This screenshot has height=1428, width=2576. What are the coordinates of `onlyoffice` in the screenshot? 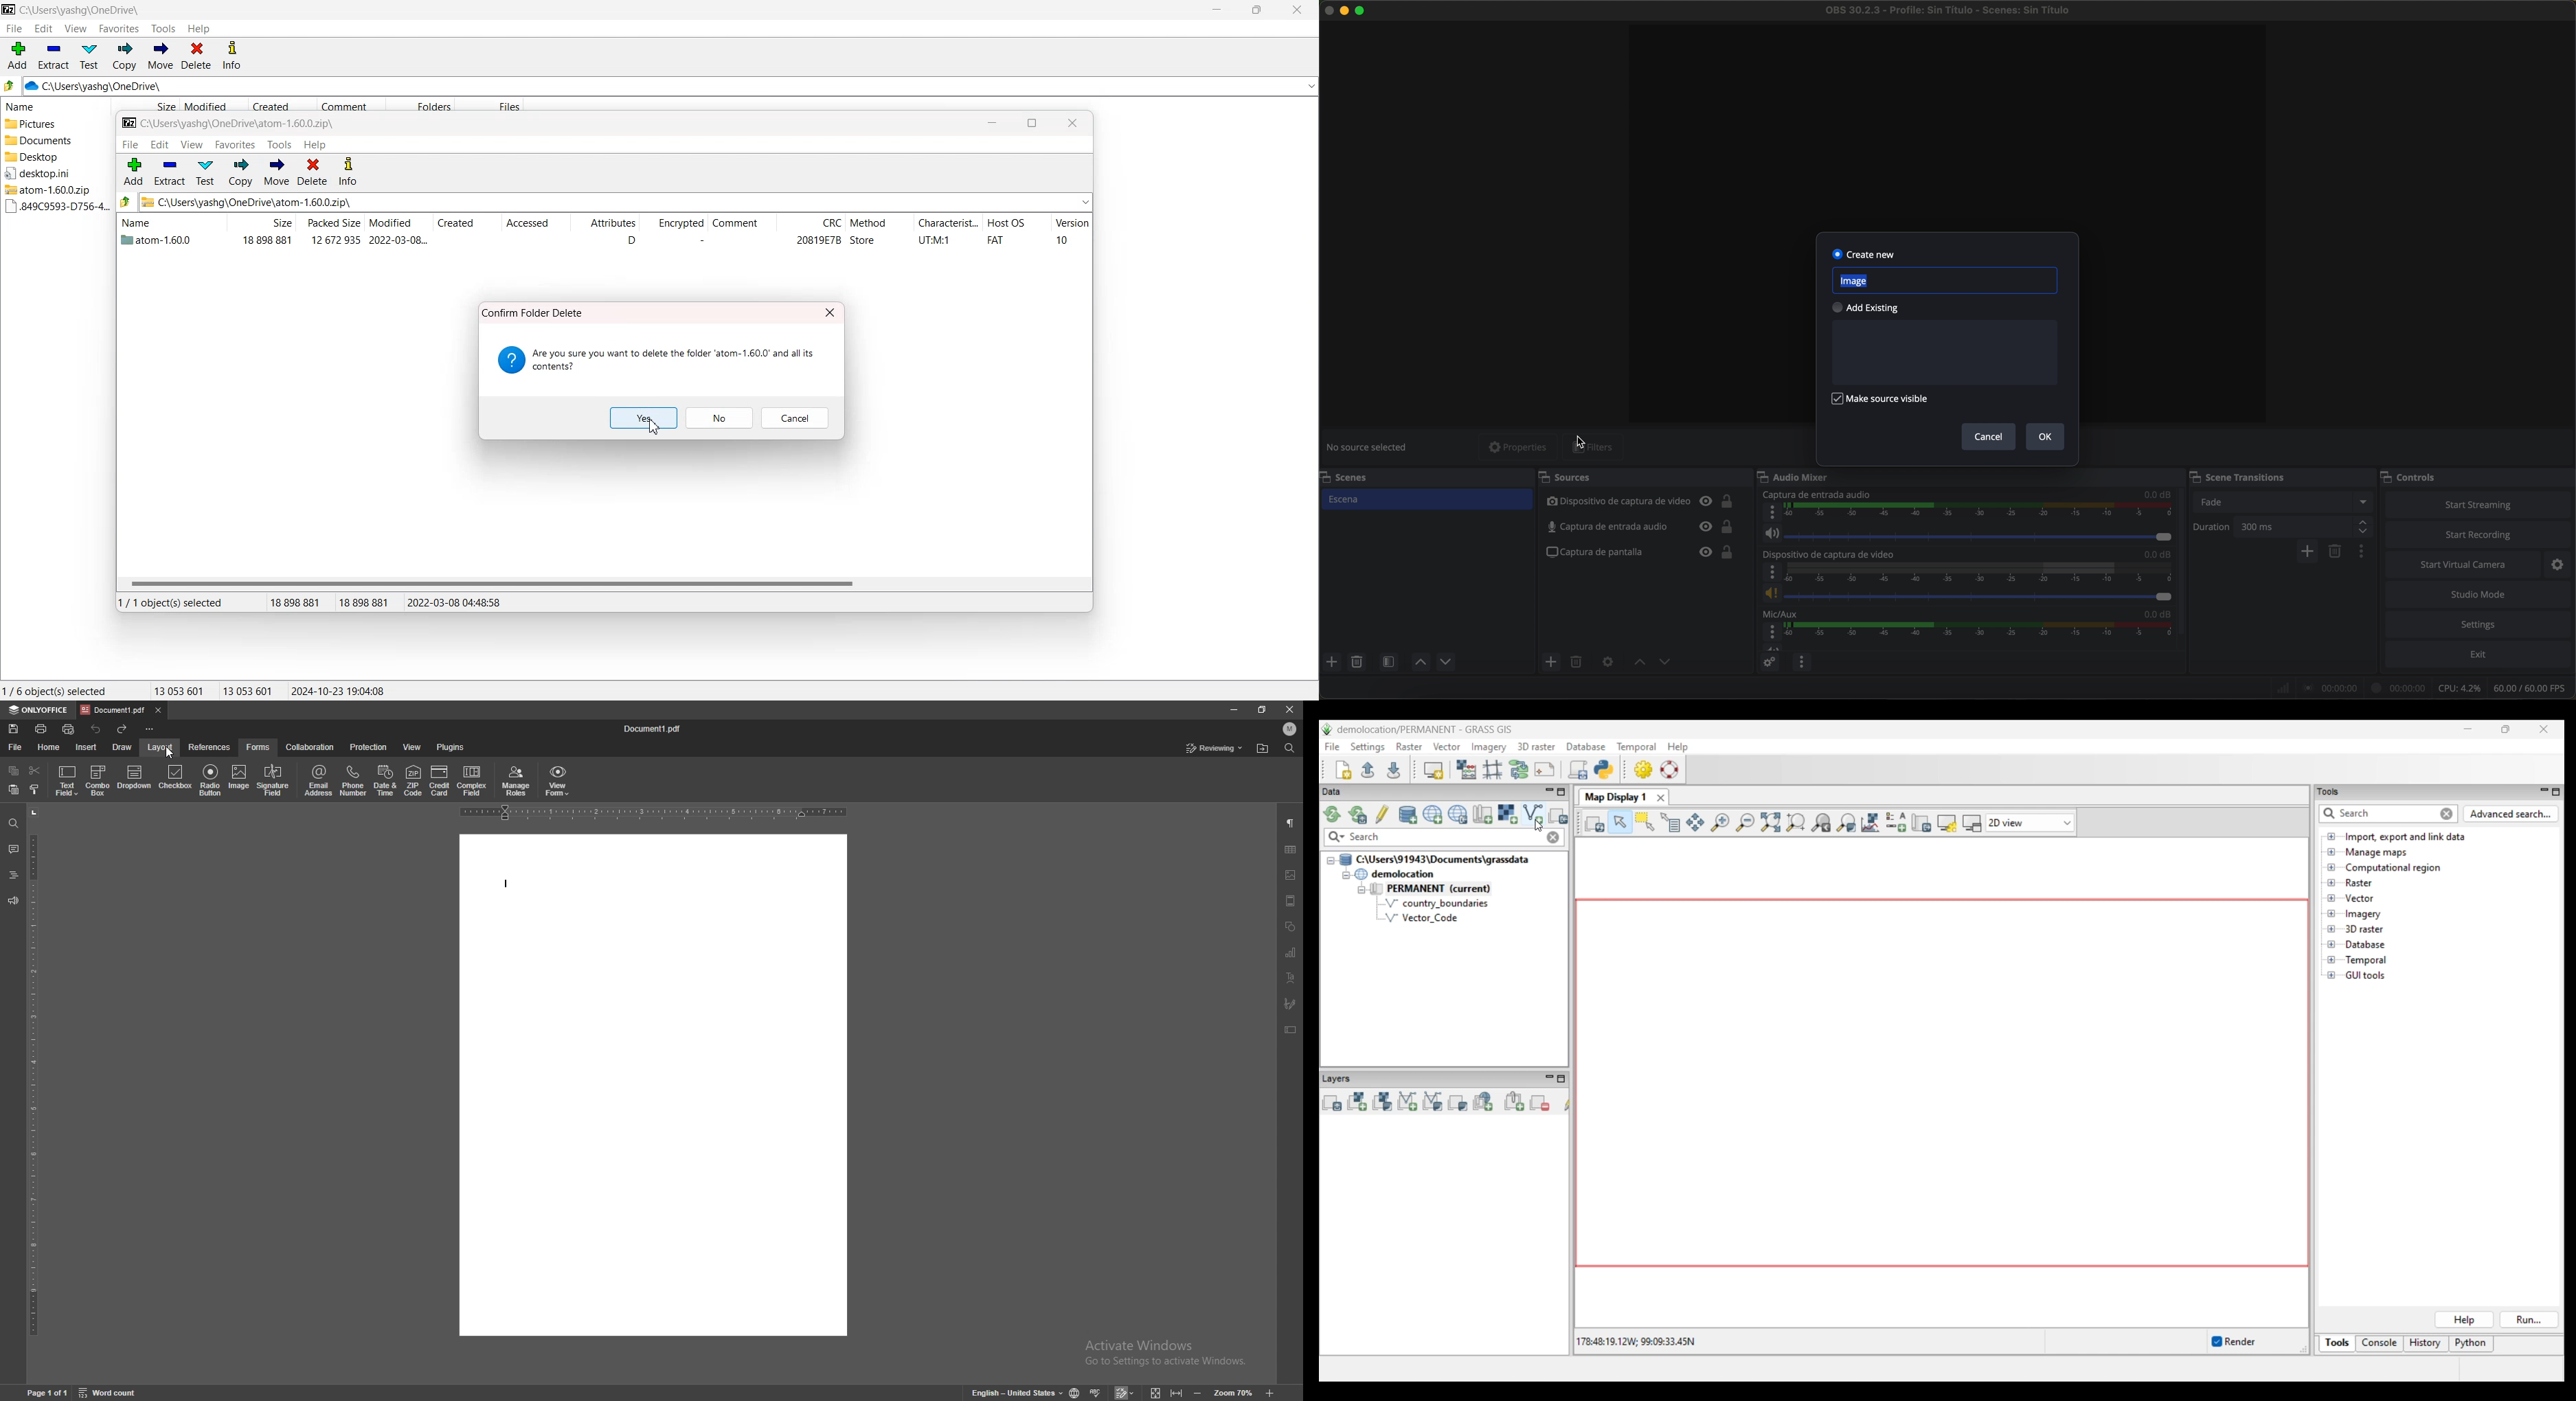 It's located at (39, 711).